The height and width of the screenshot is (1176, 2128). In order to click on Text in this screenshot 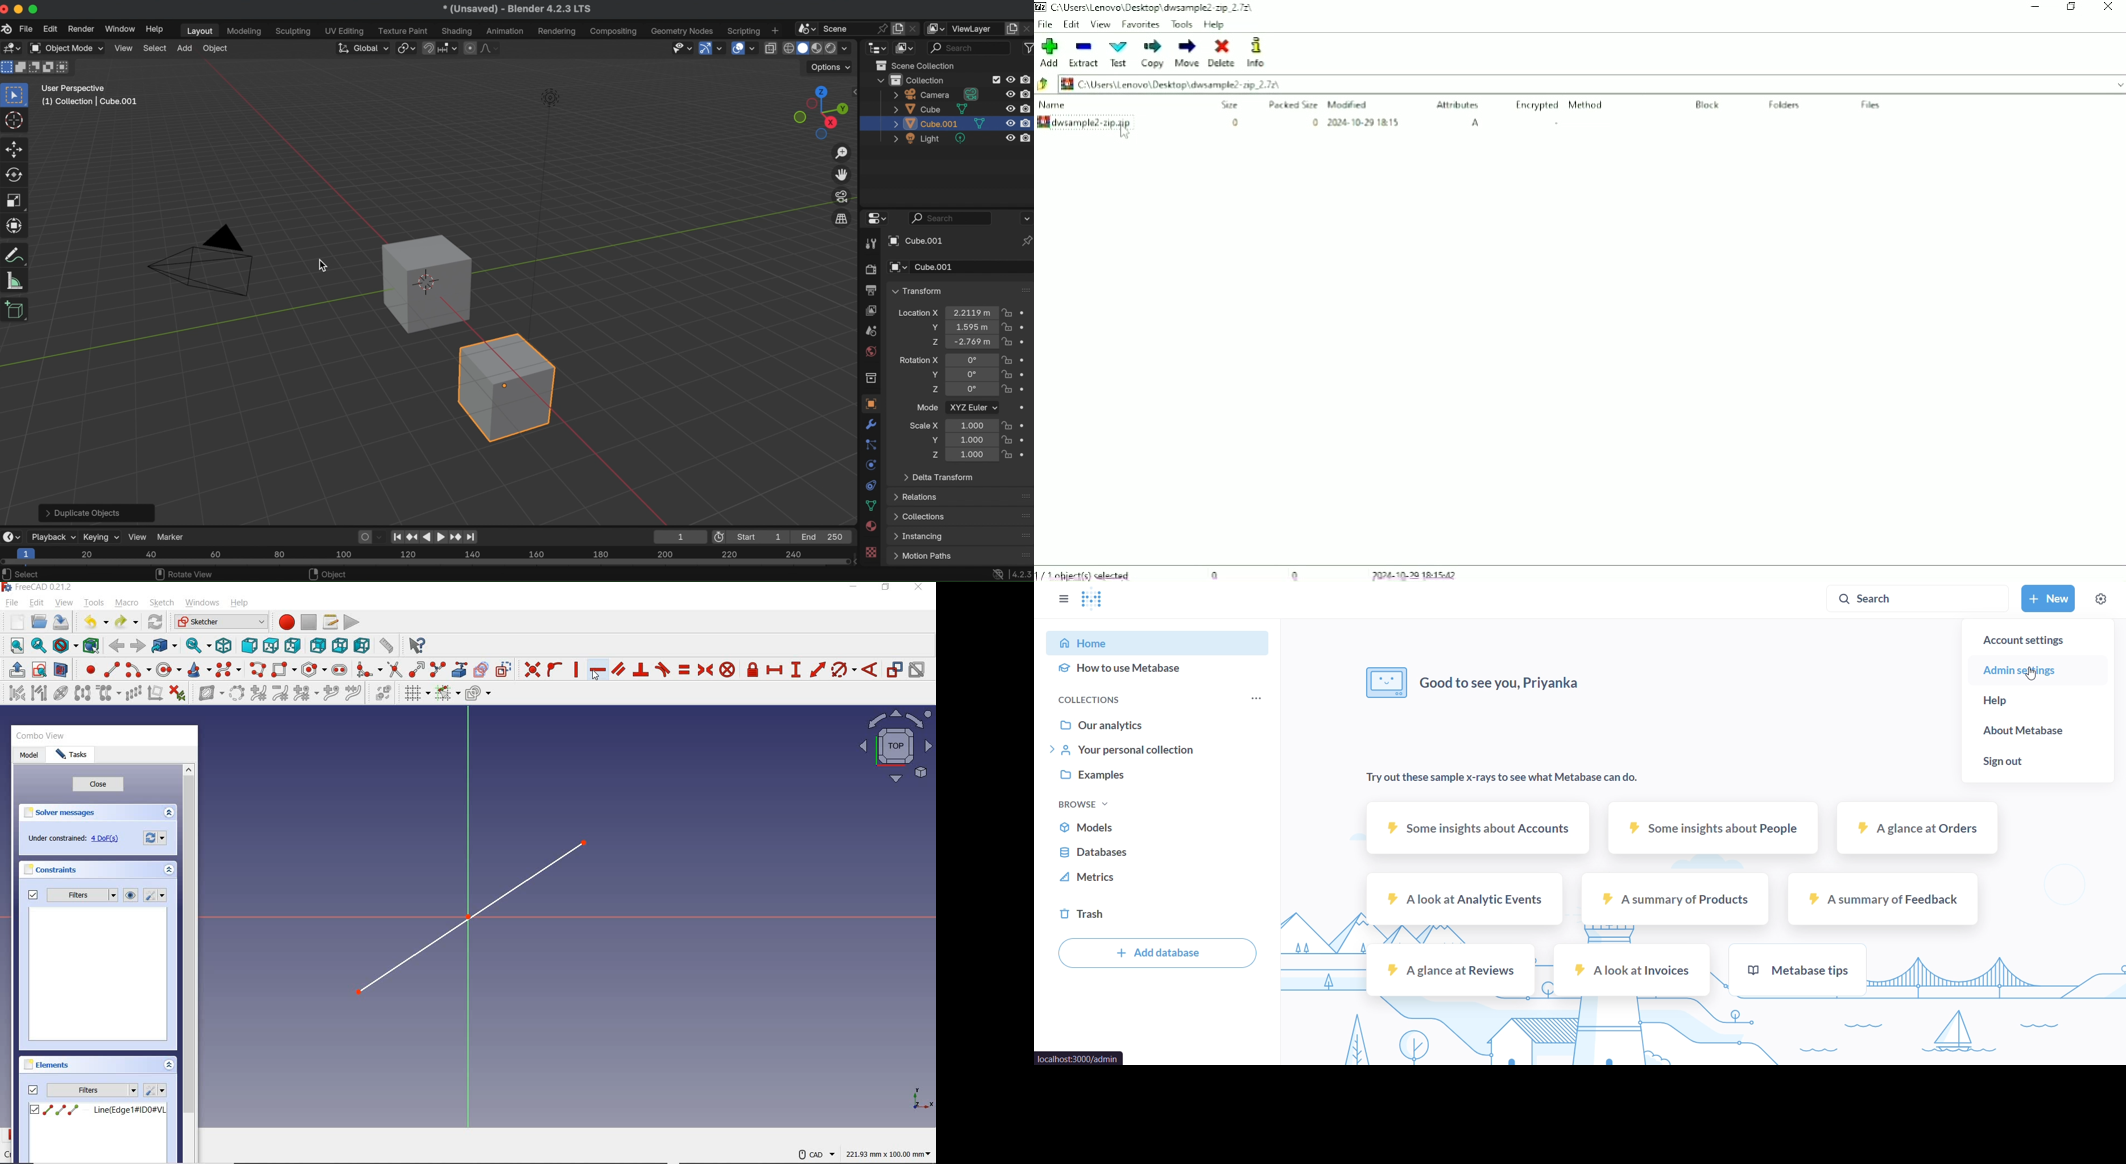, I will do `click(1119, 54)`.